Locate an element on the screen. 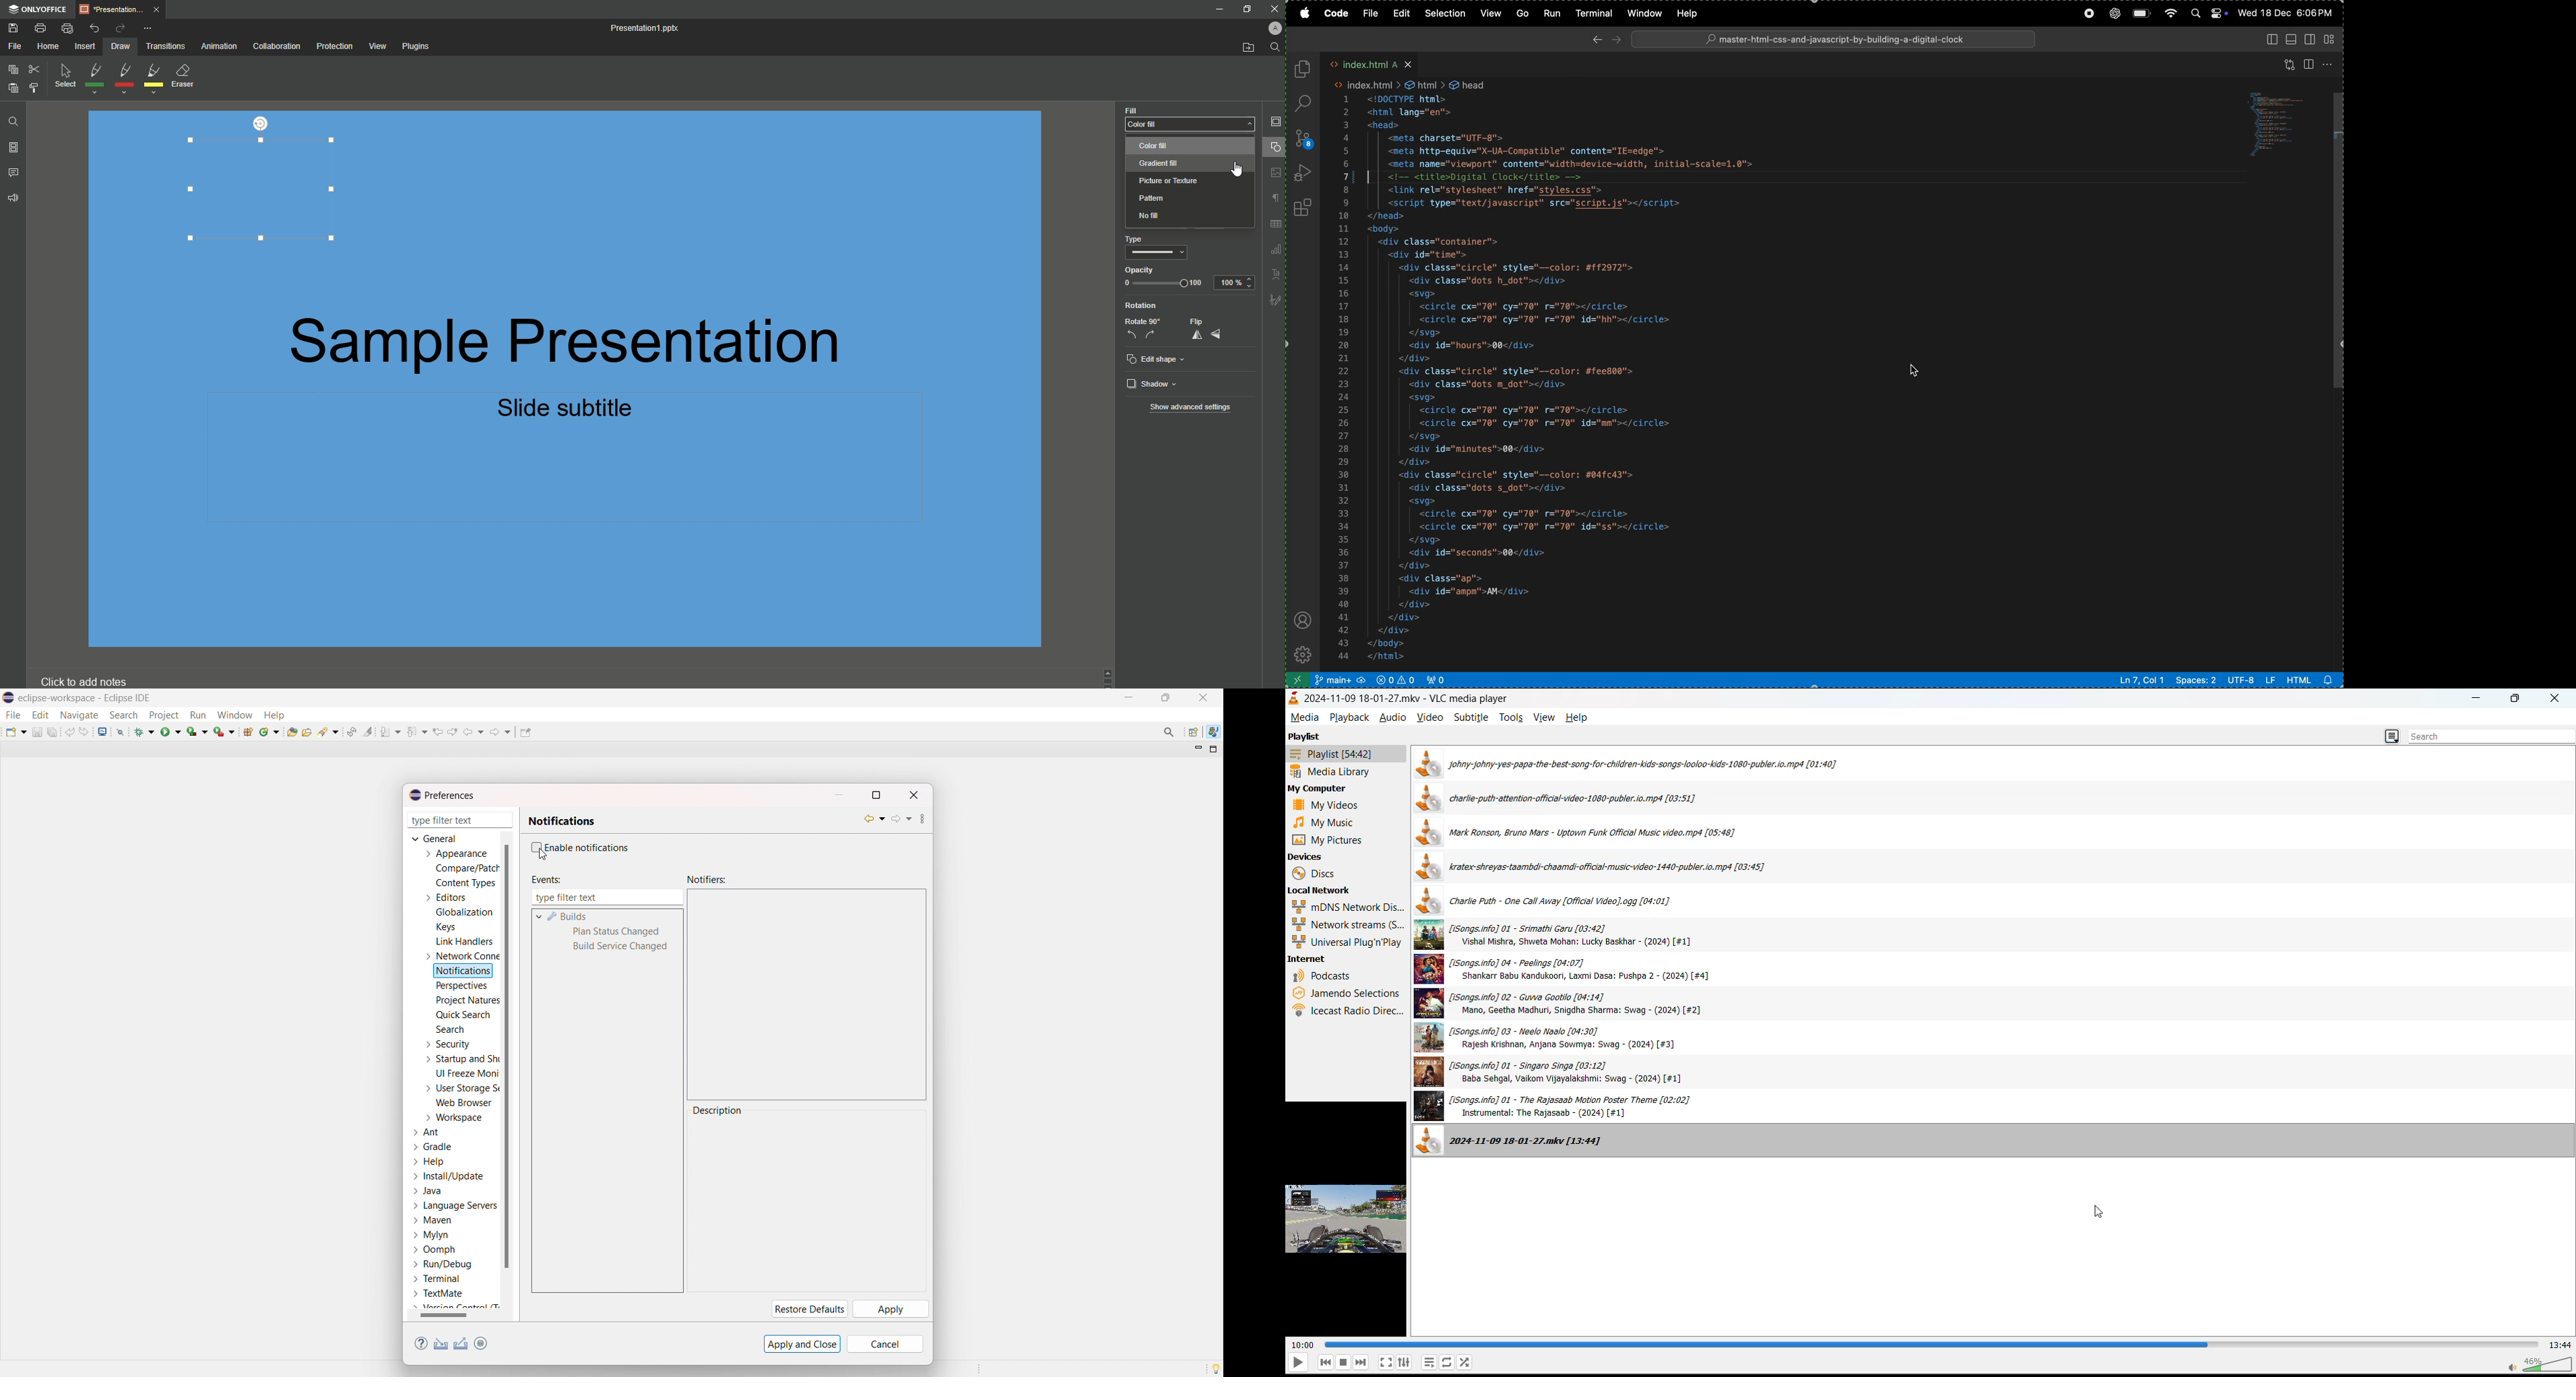 This screenshot has height=1400, width=2576. play is located at coordinates (1298, 1363).